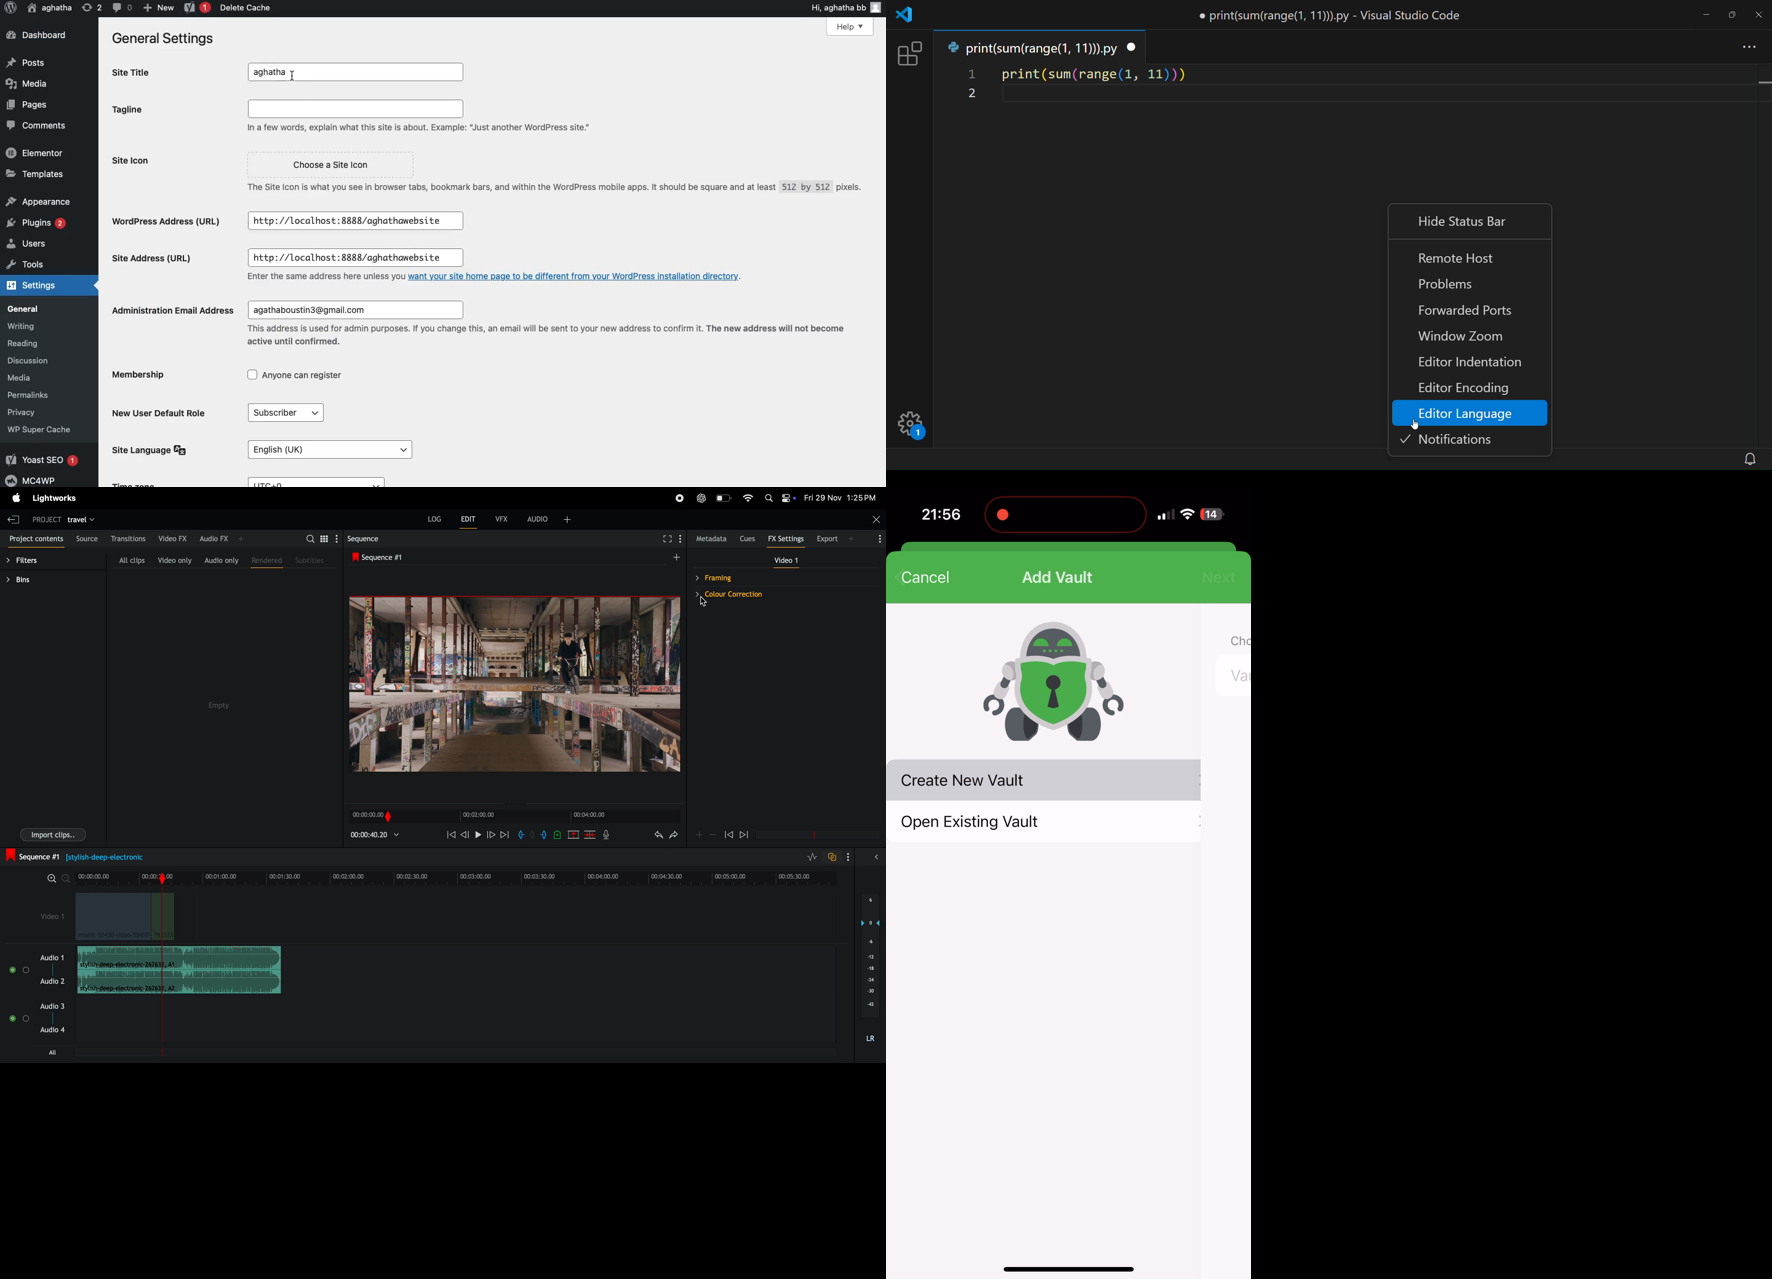 The width and height of the screenshot is (1792, 1288). Describe the element at coordinates (179, 982) in the screenshot. I see `Audio Clip` at that location.